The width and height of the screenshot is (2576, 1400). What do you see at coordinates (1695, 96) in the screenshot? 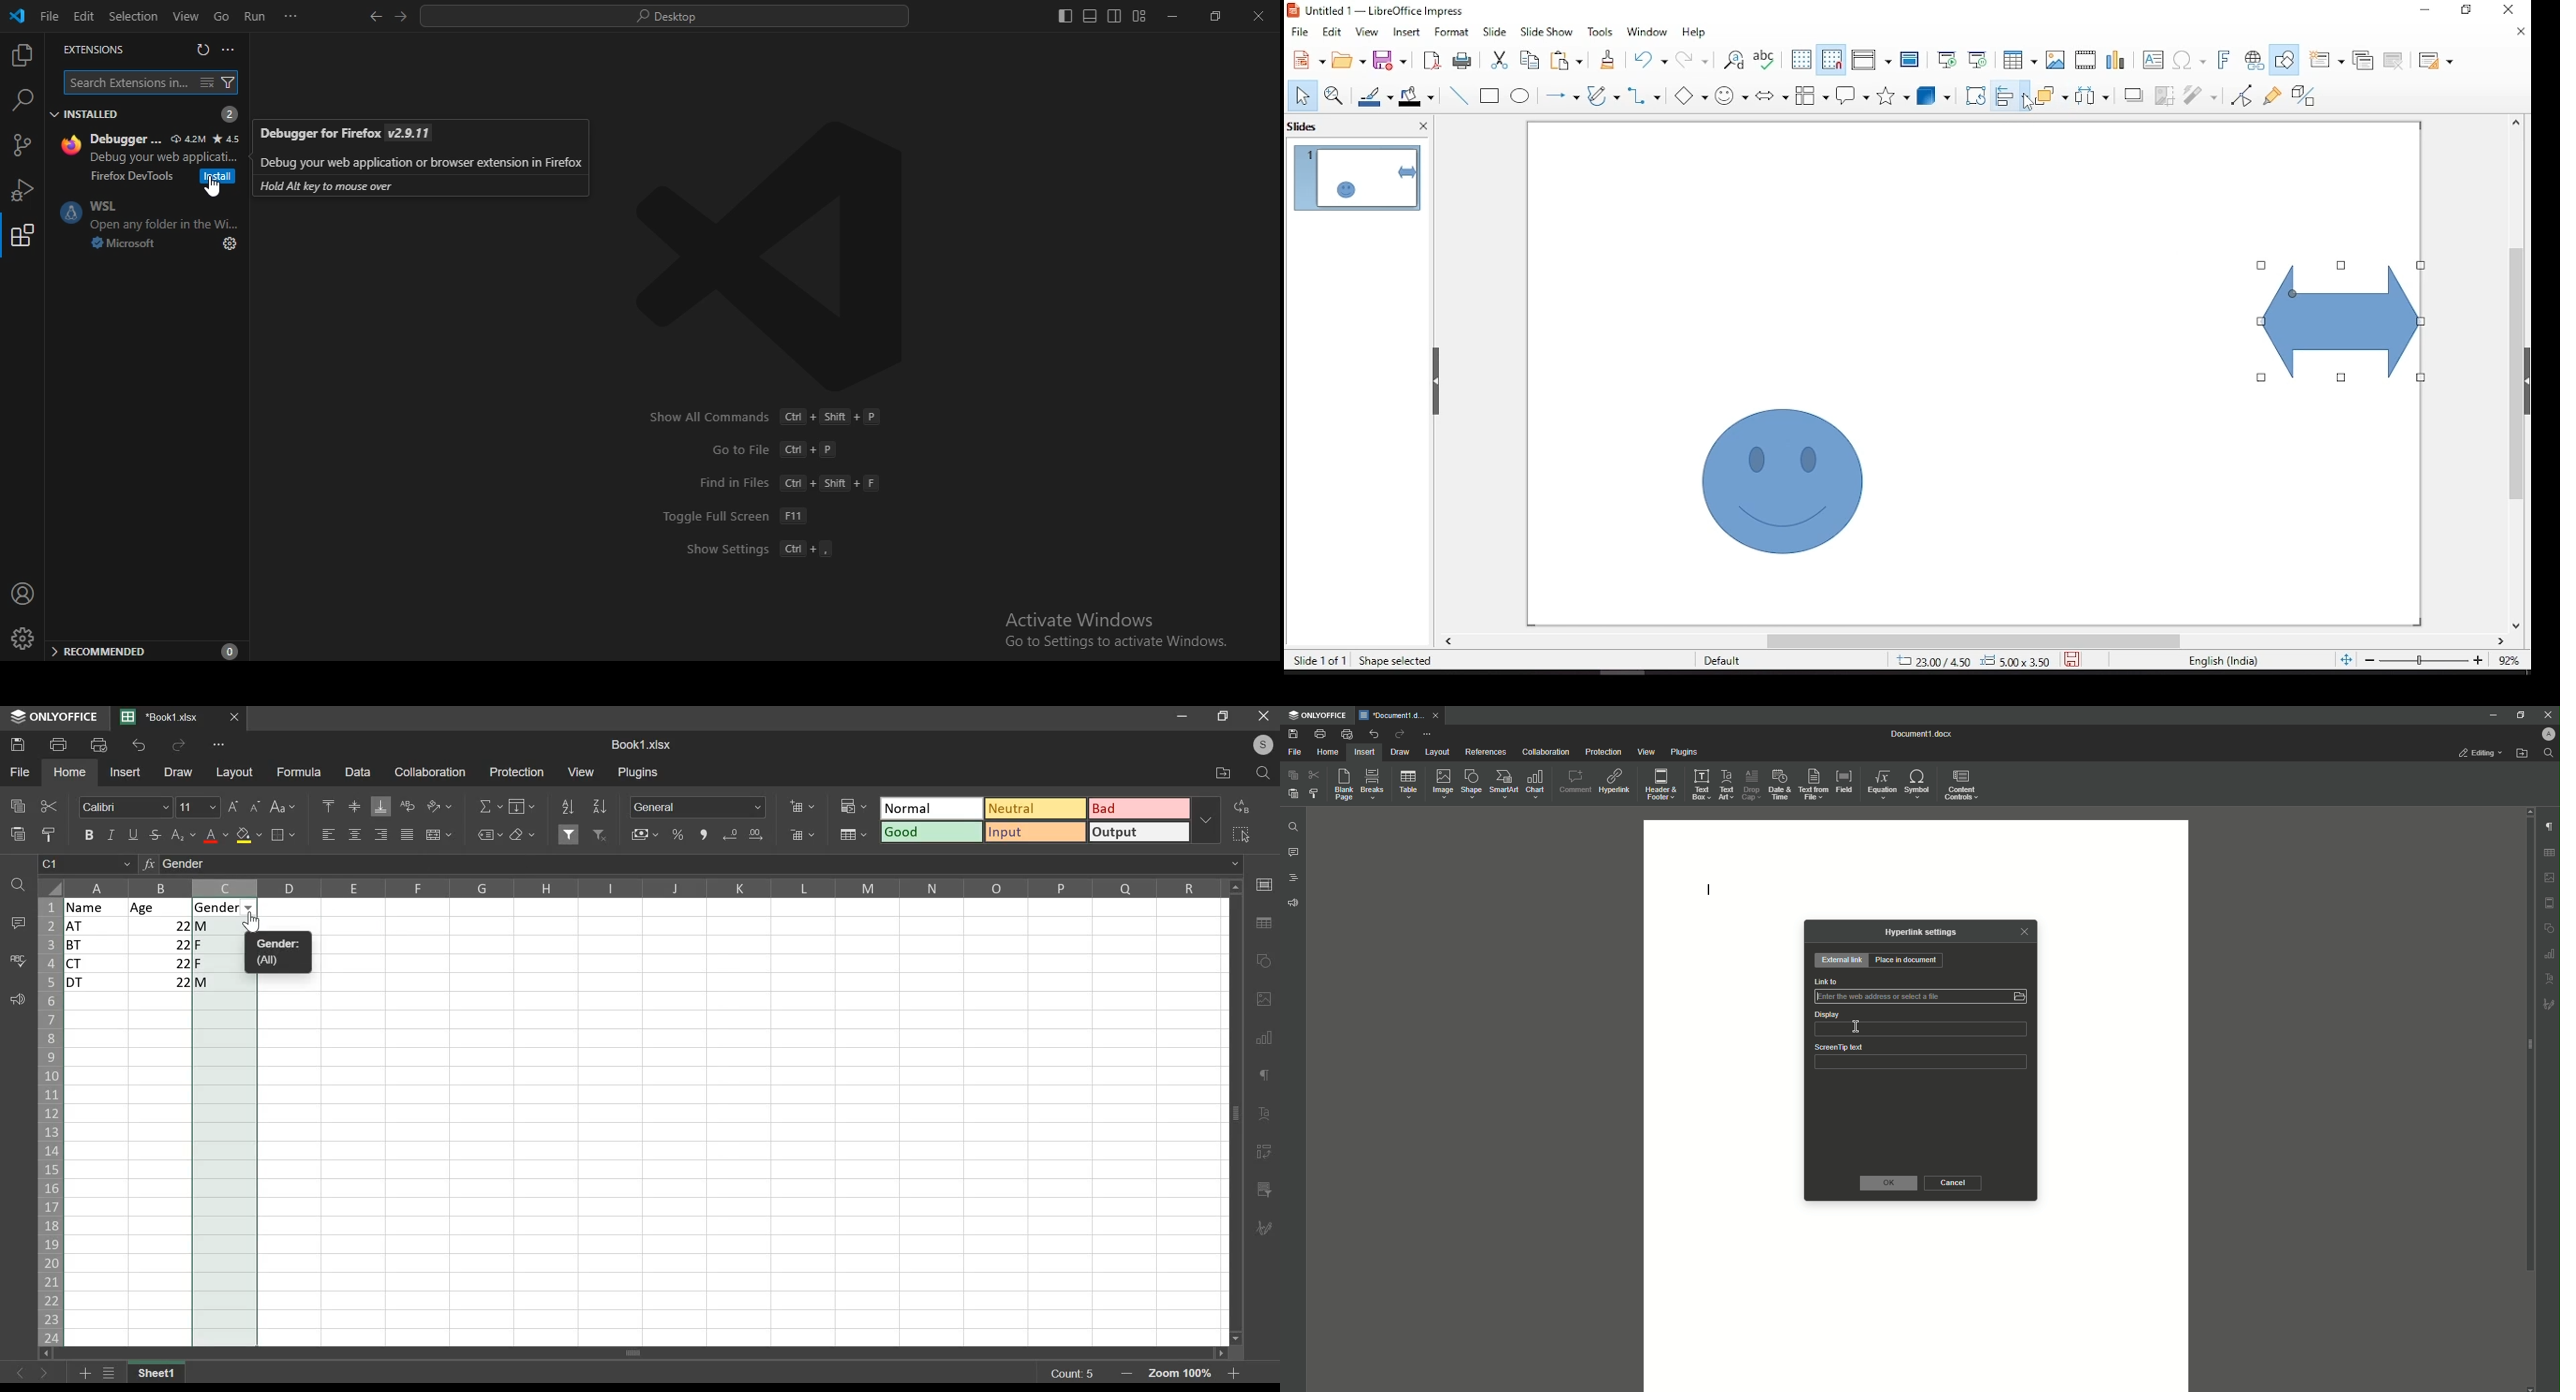
I see `` at bounding box center [1695, 96].